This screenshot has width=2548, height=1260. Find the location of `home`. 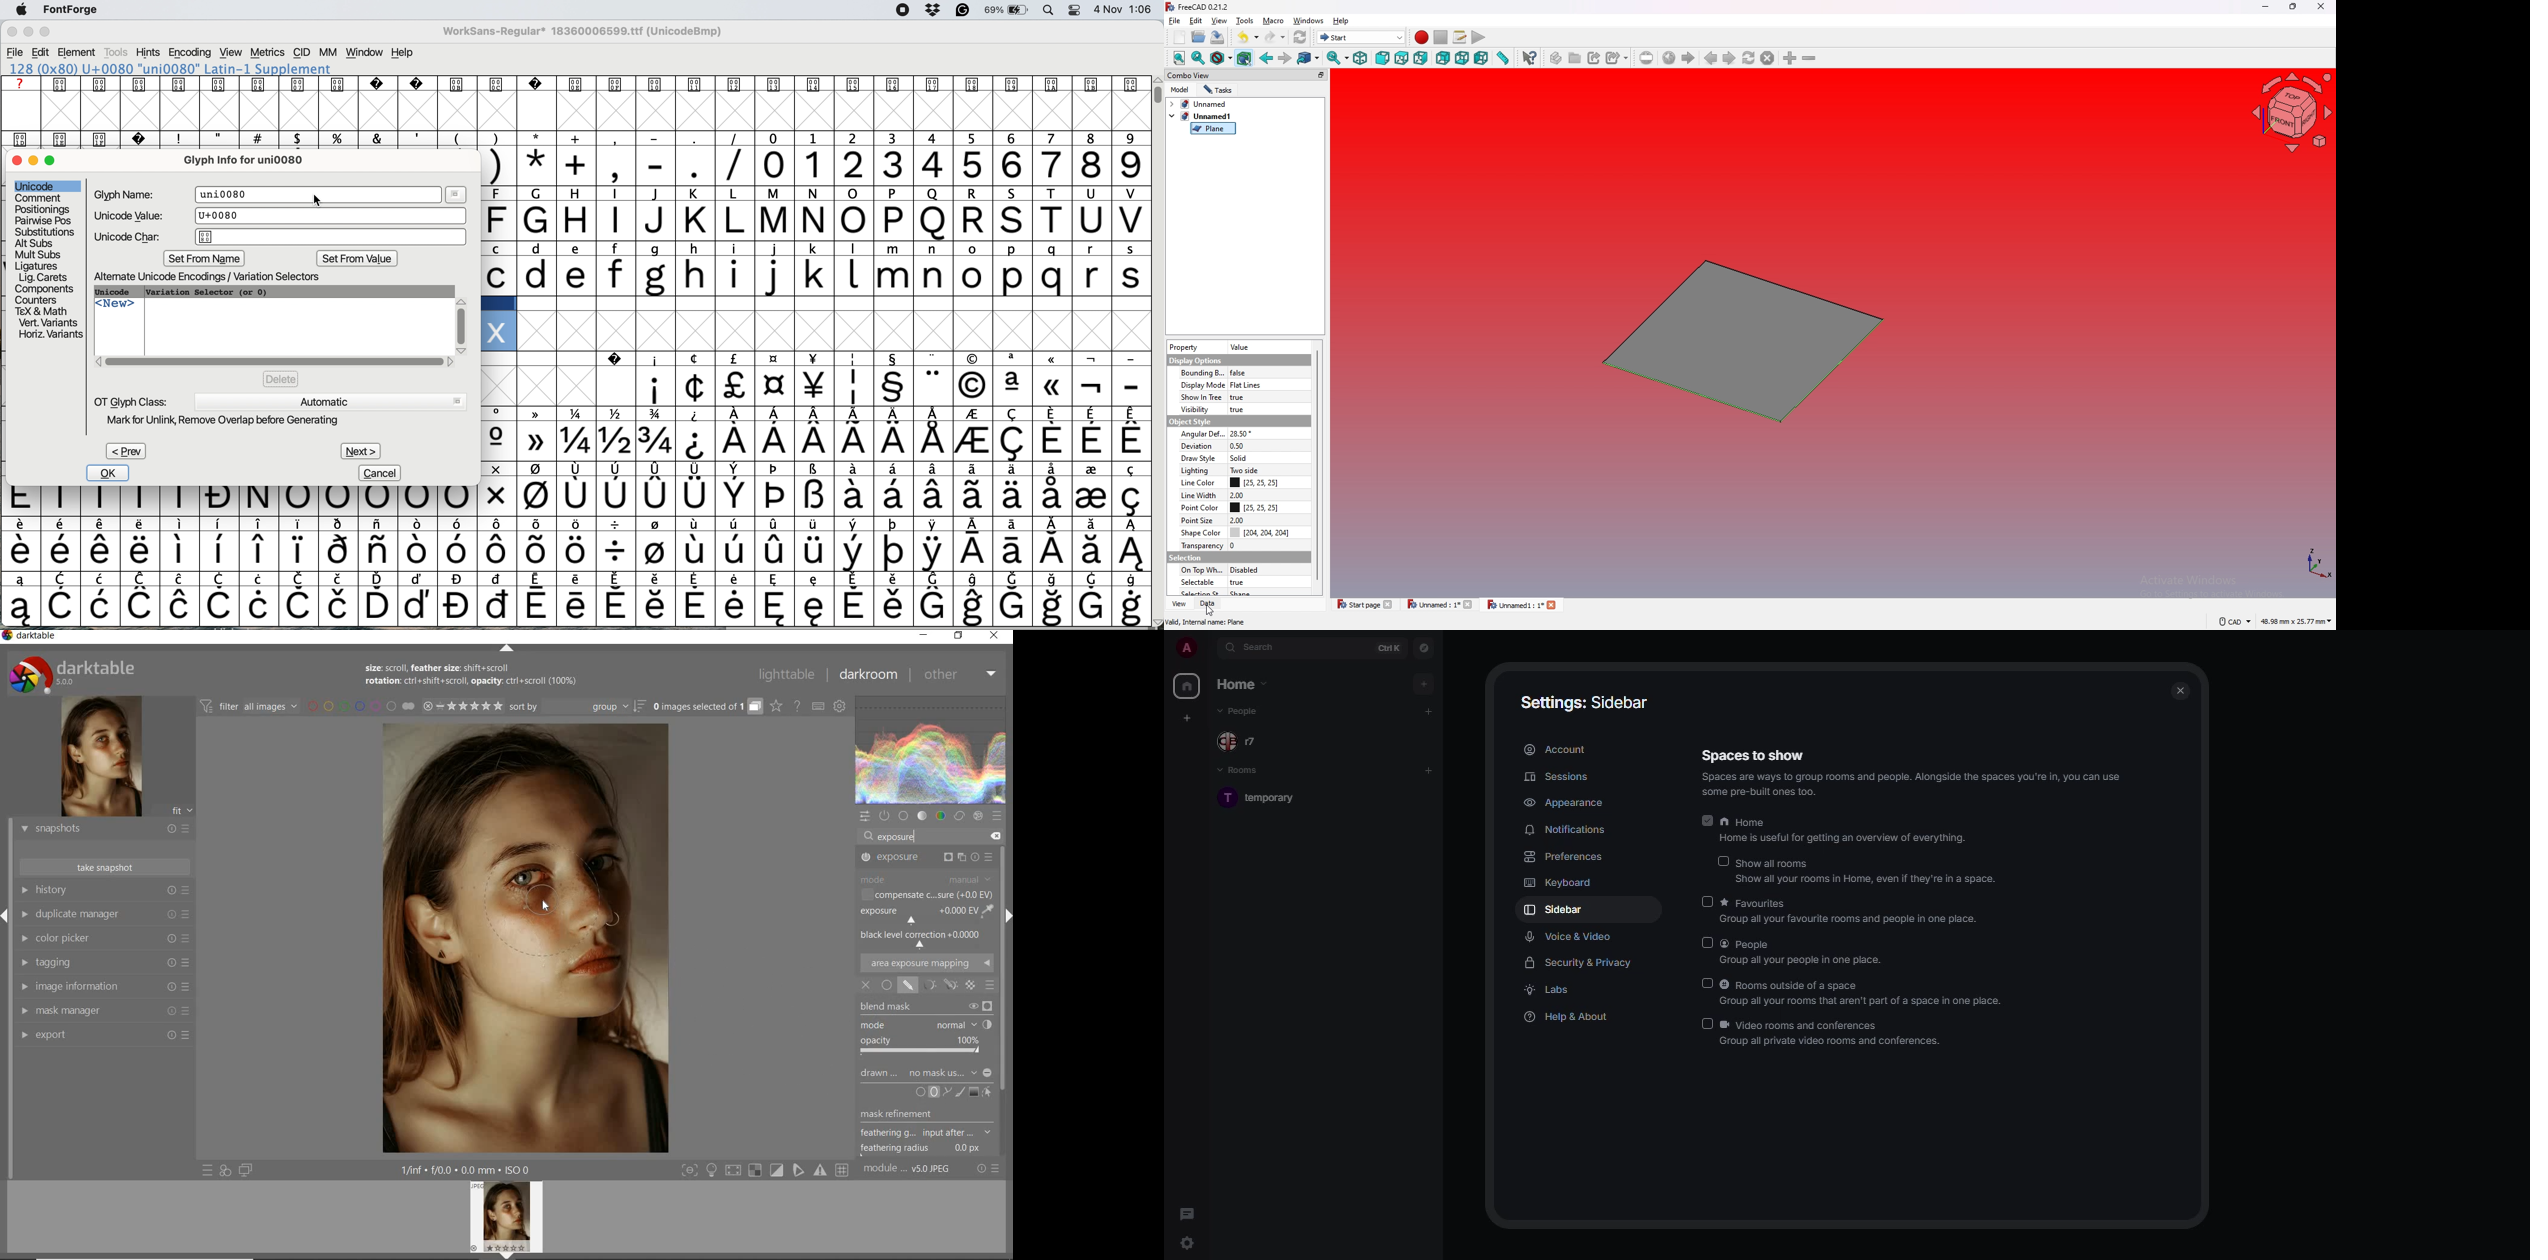

home is located at coordinates (1848, 821).